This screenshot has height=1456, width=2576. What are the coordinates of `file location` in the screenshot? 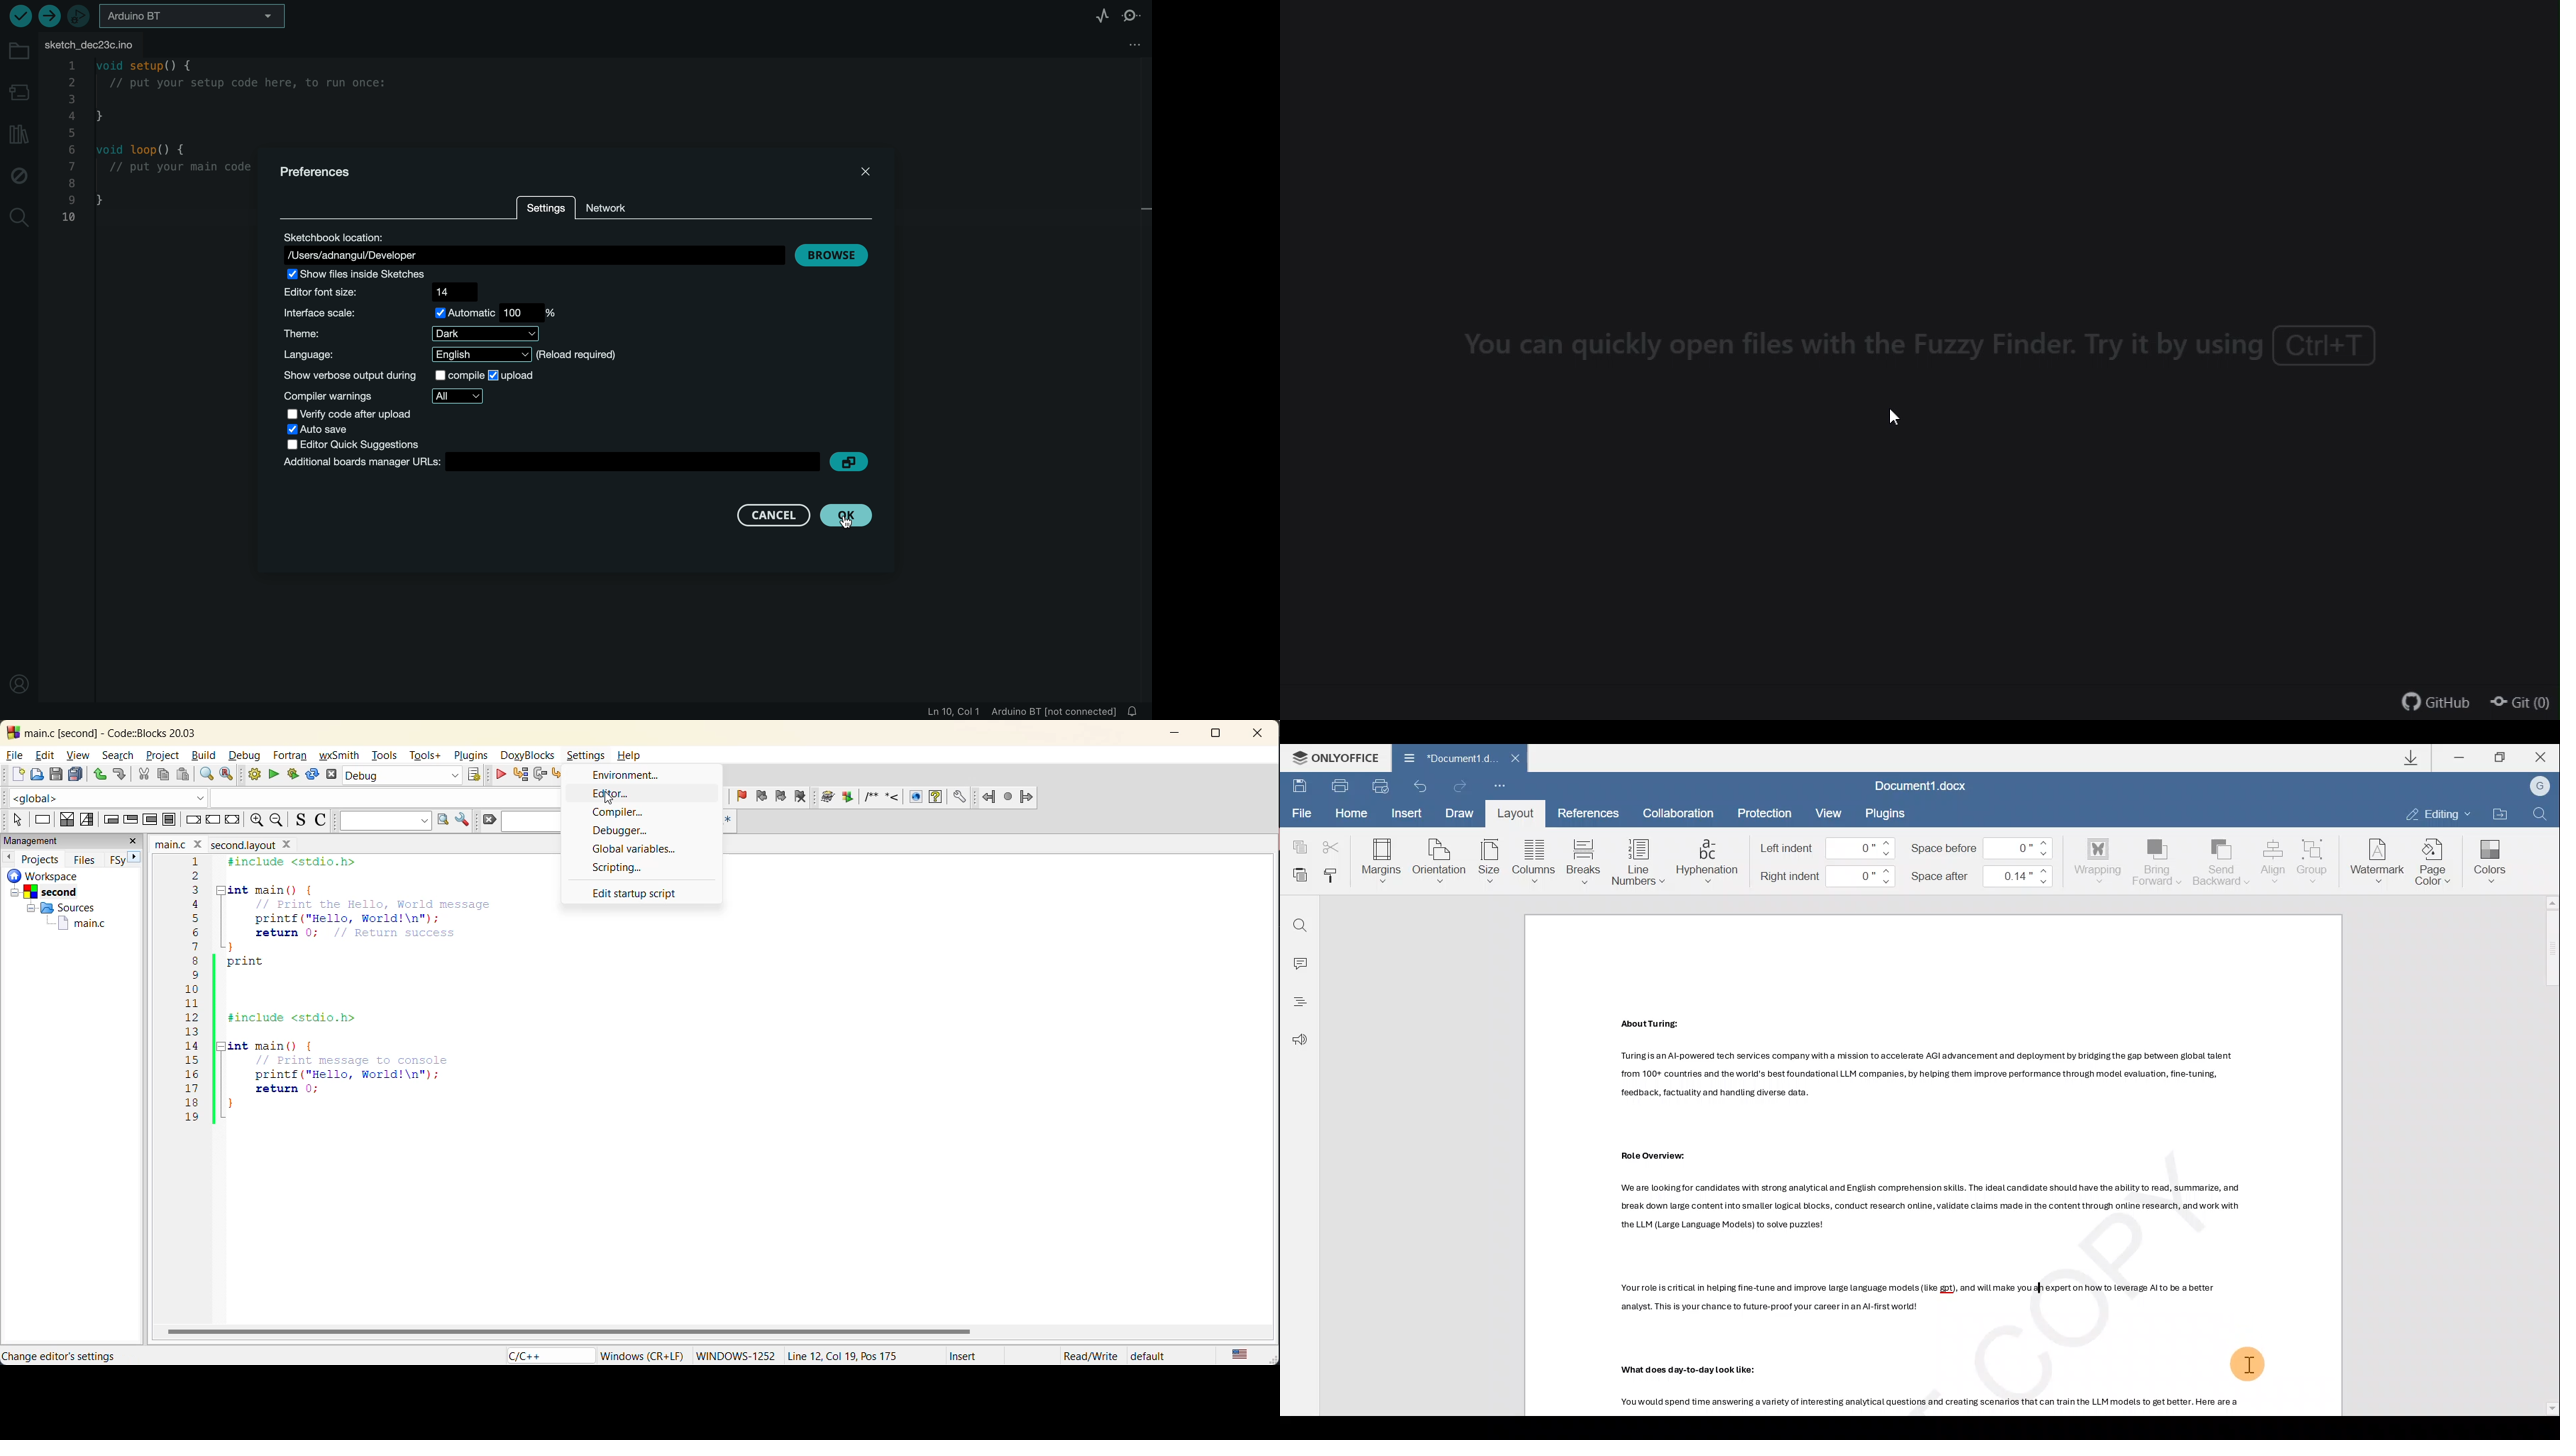 It's located at (104, 1357).